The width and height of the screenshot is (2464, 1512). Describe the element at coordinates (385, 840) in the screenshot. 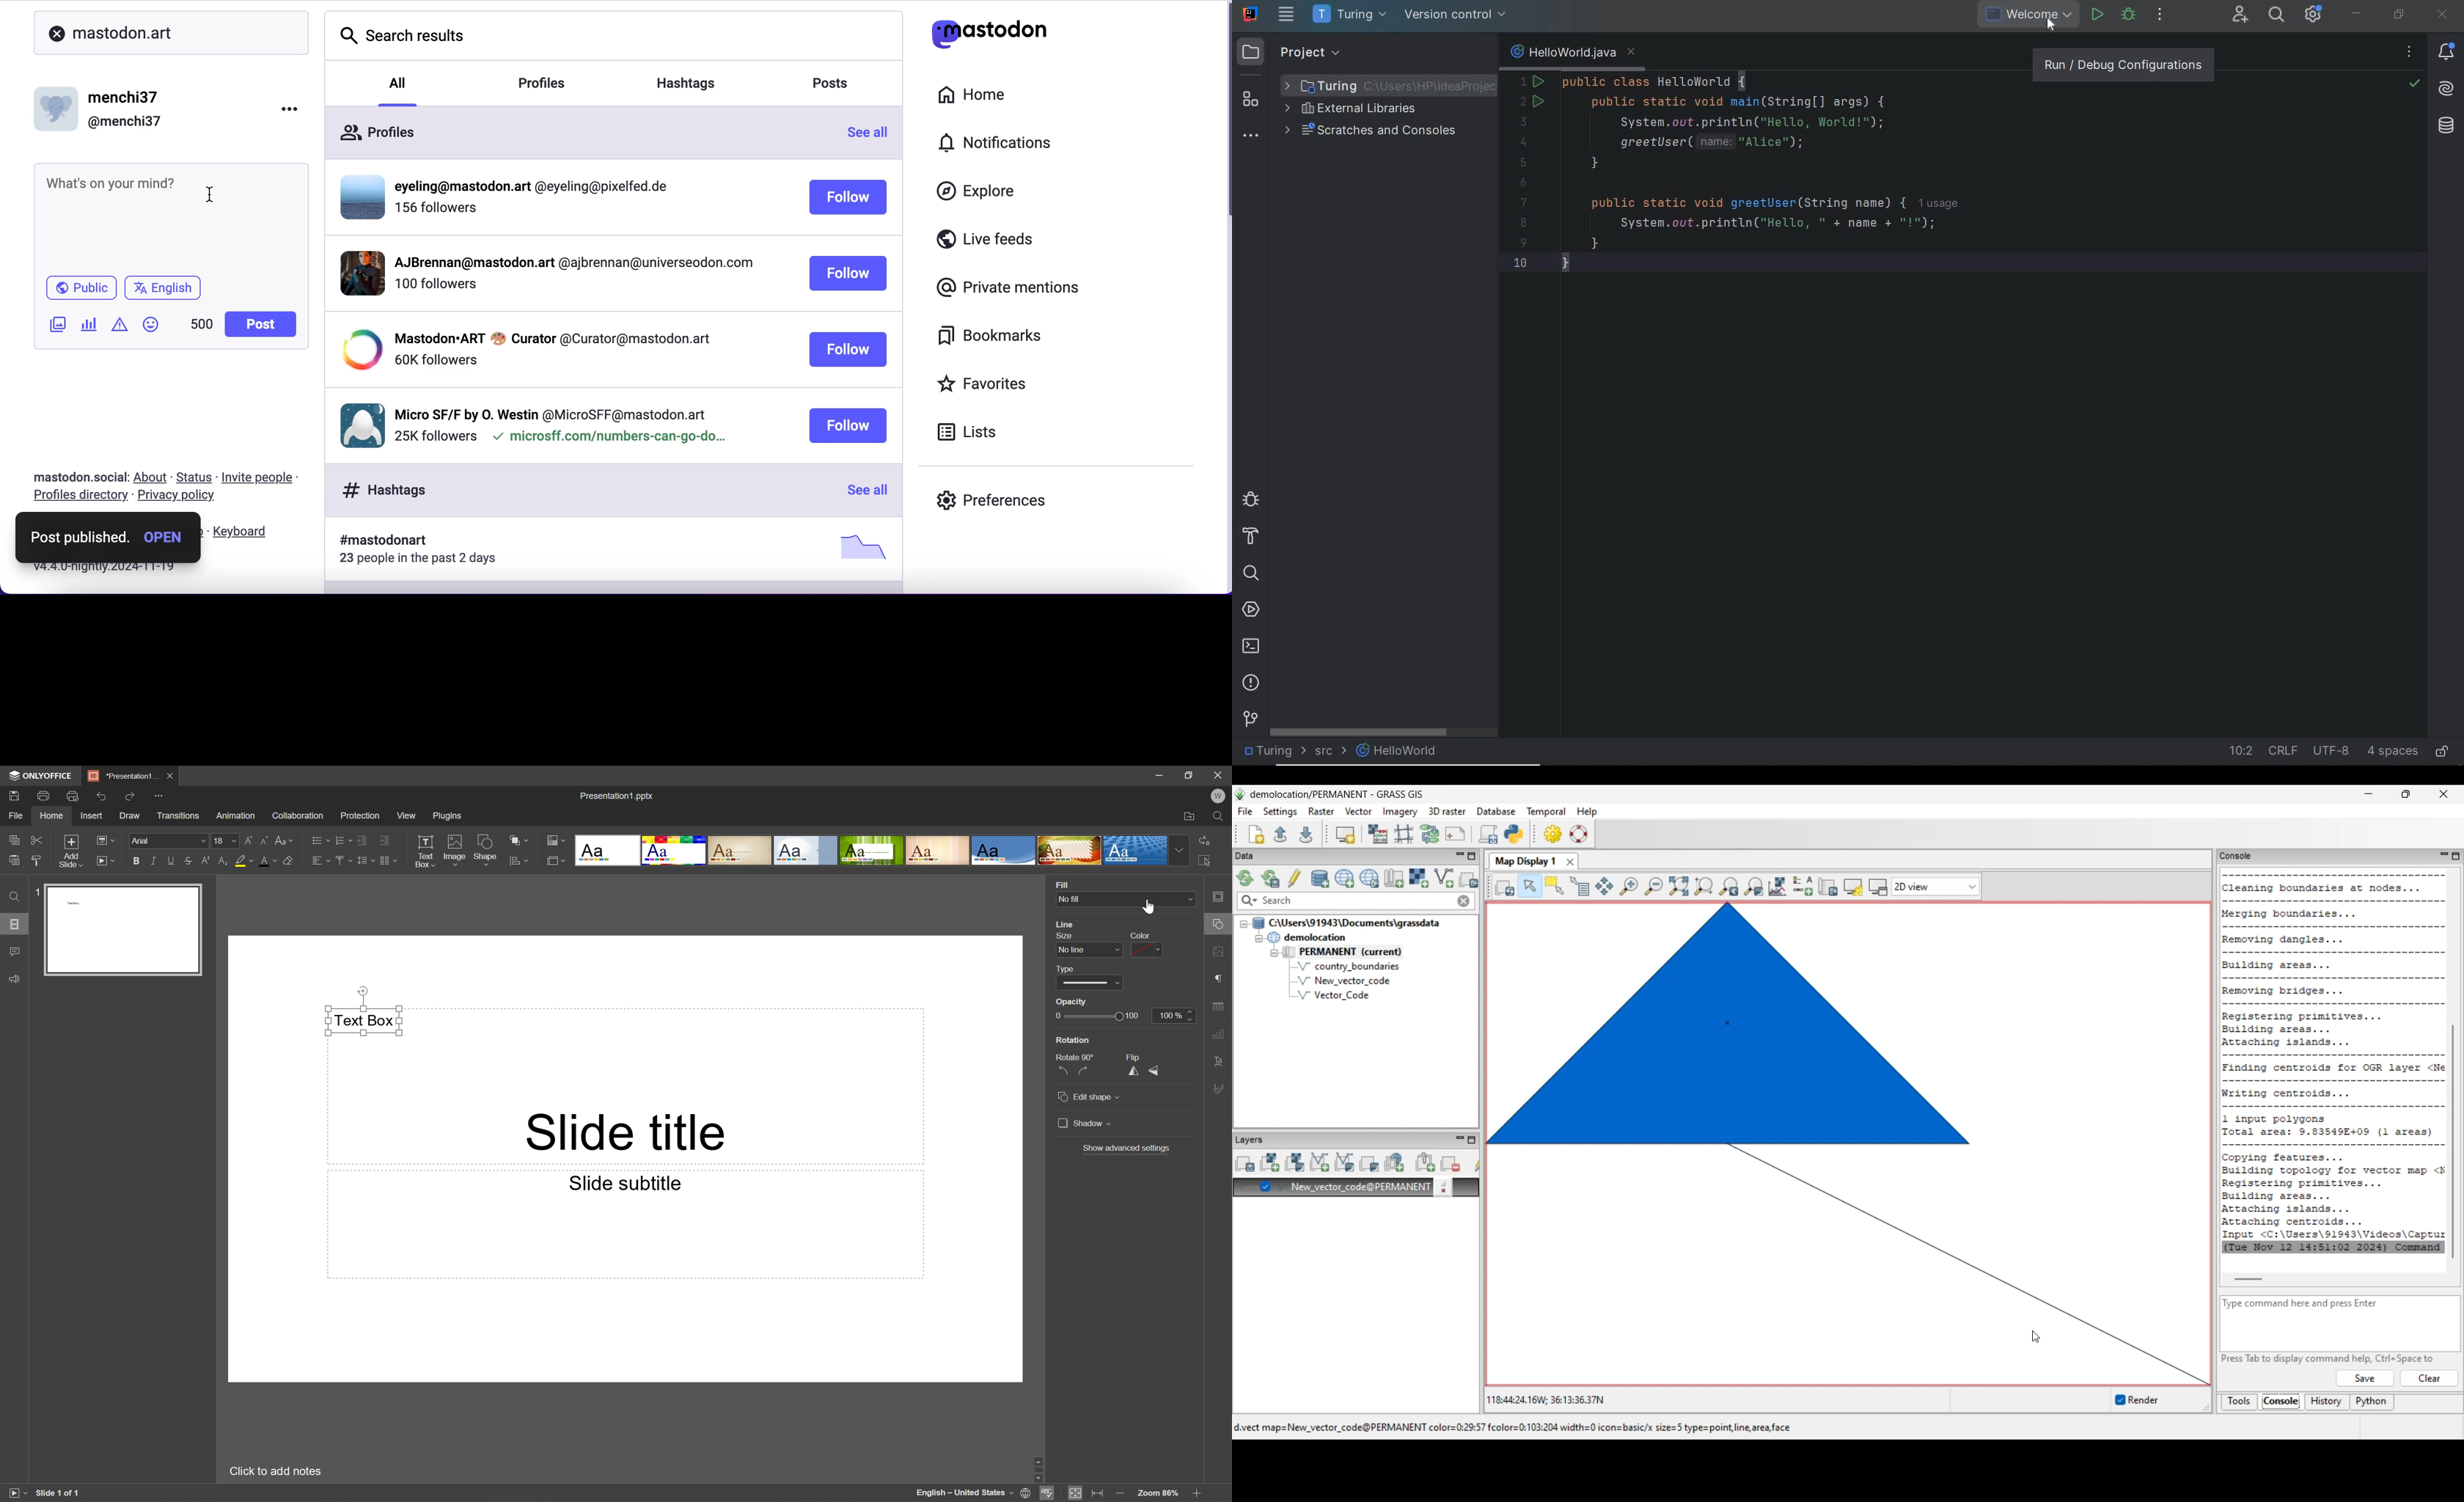

I see `Increase indent` at that location.